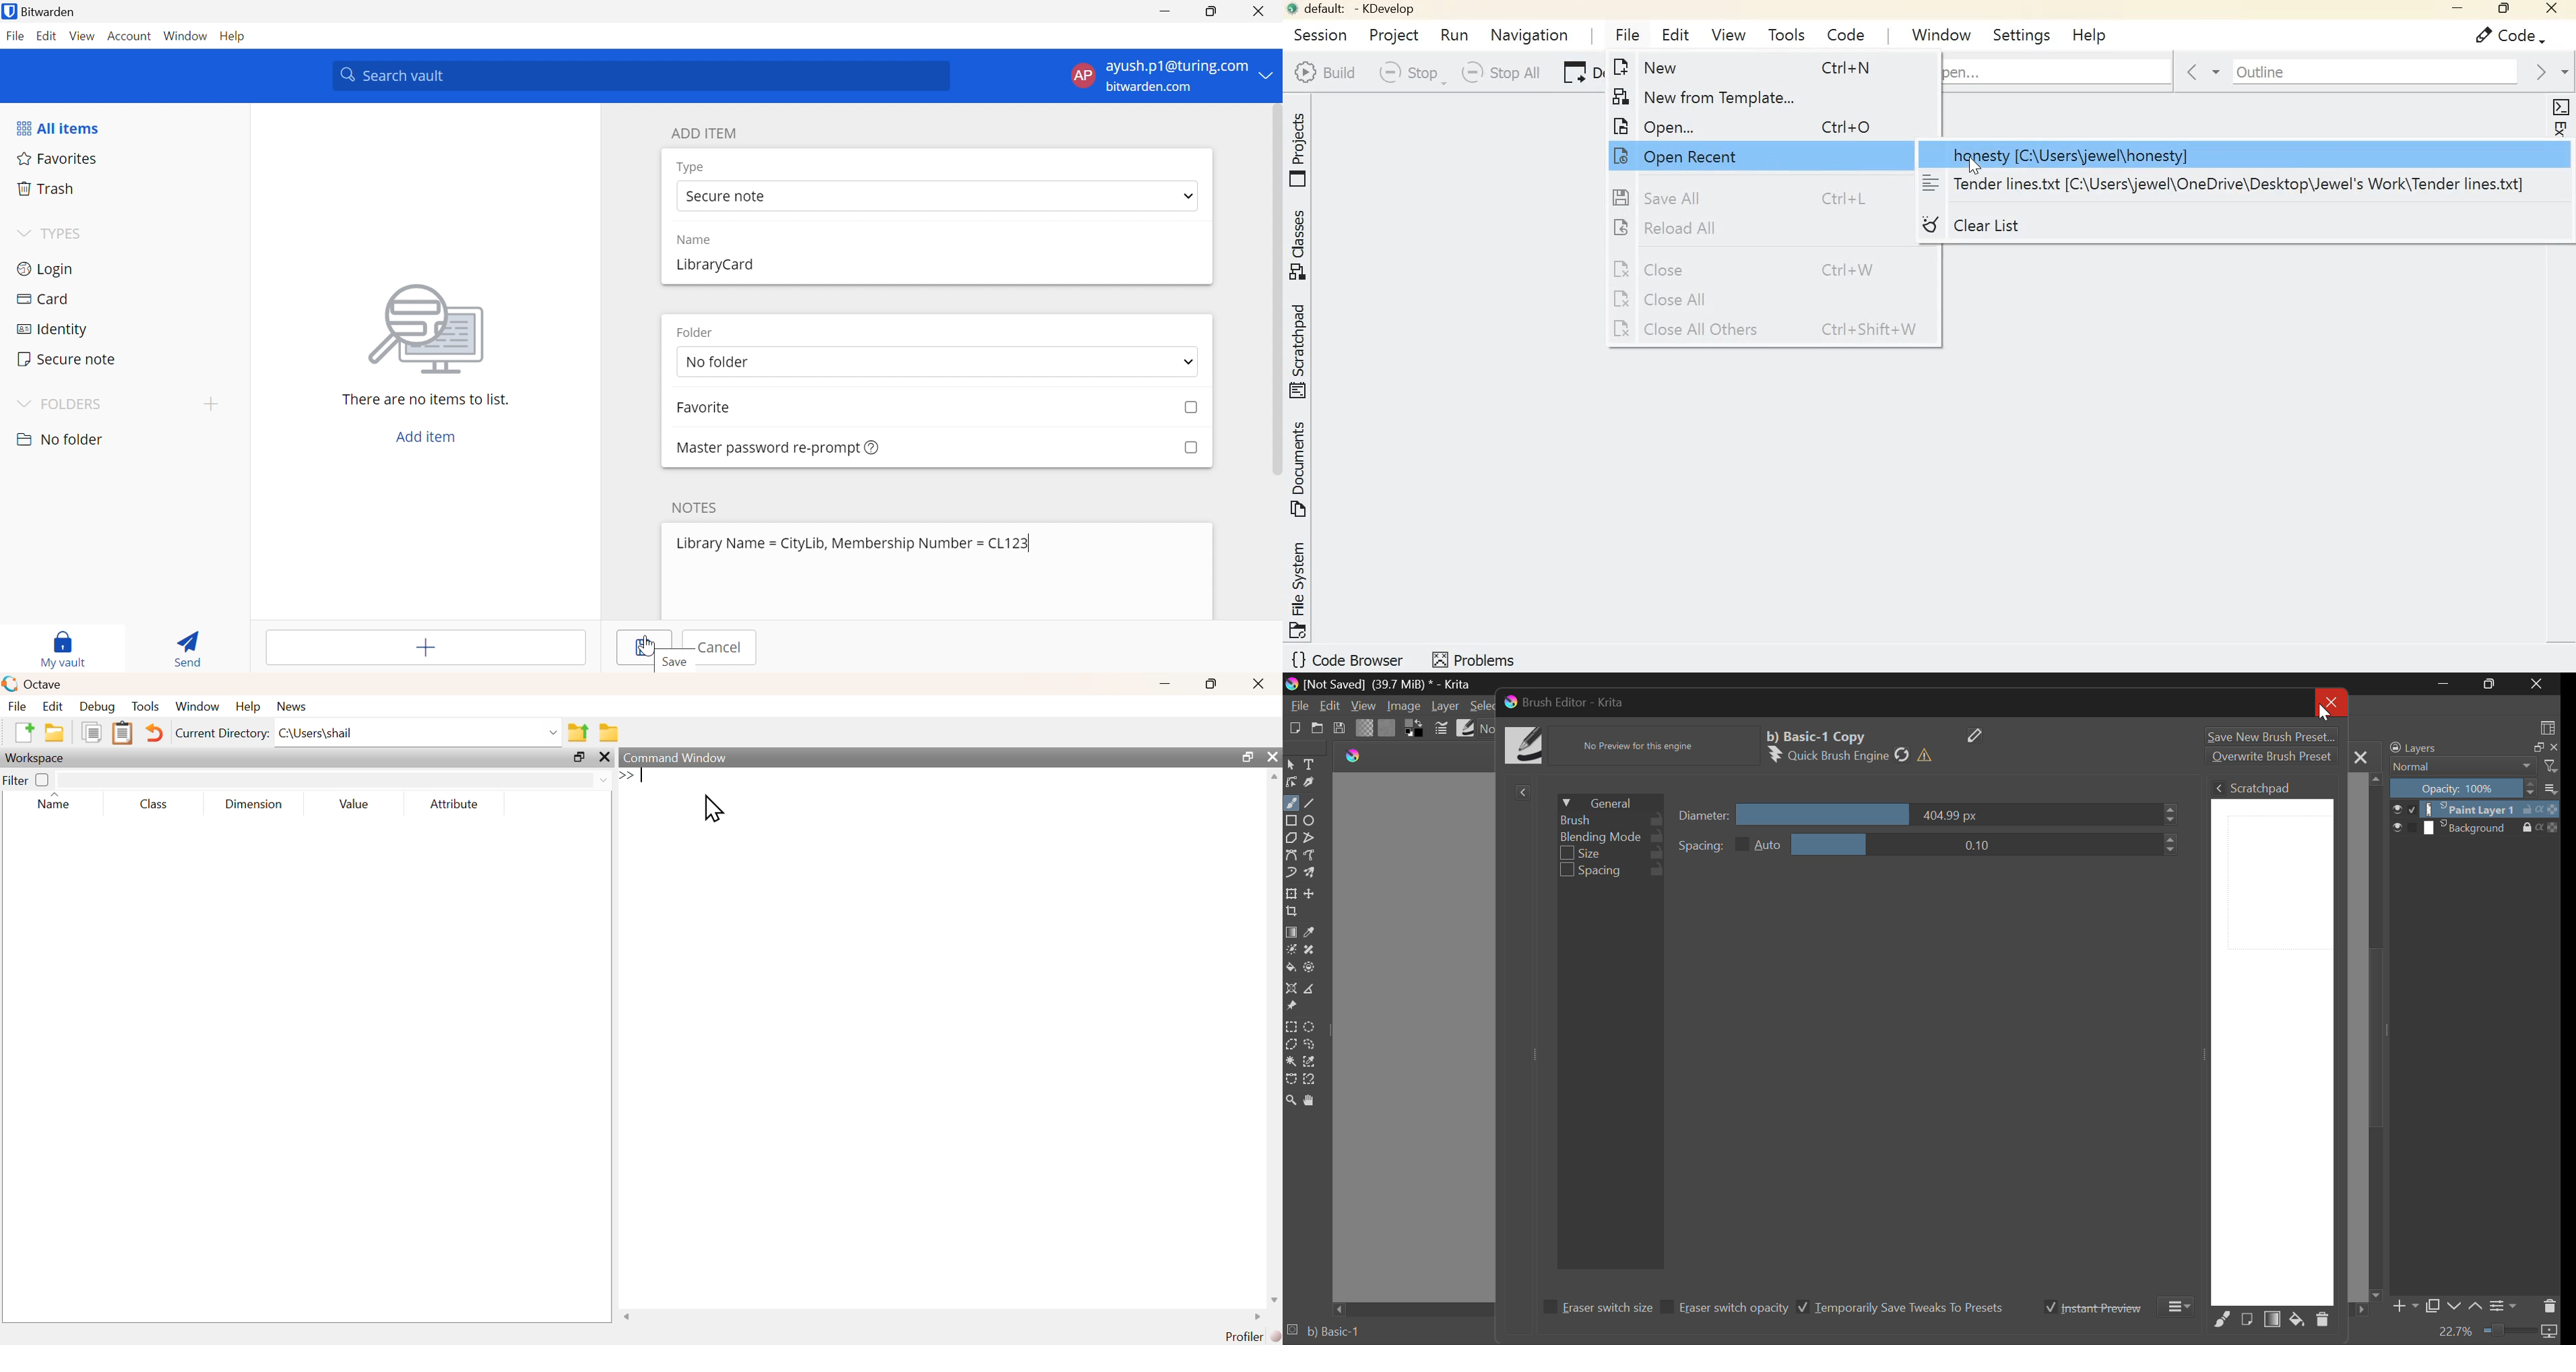 This screenshot has height=1372, width=2576. I want to click on Save New Brush preset, so click(2269, 734).